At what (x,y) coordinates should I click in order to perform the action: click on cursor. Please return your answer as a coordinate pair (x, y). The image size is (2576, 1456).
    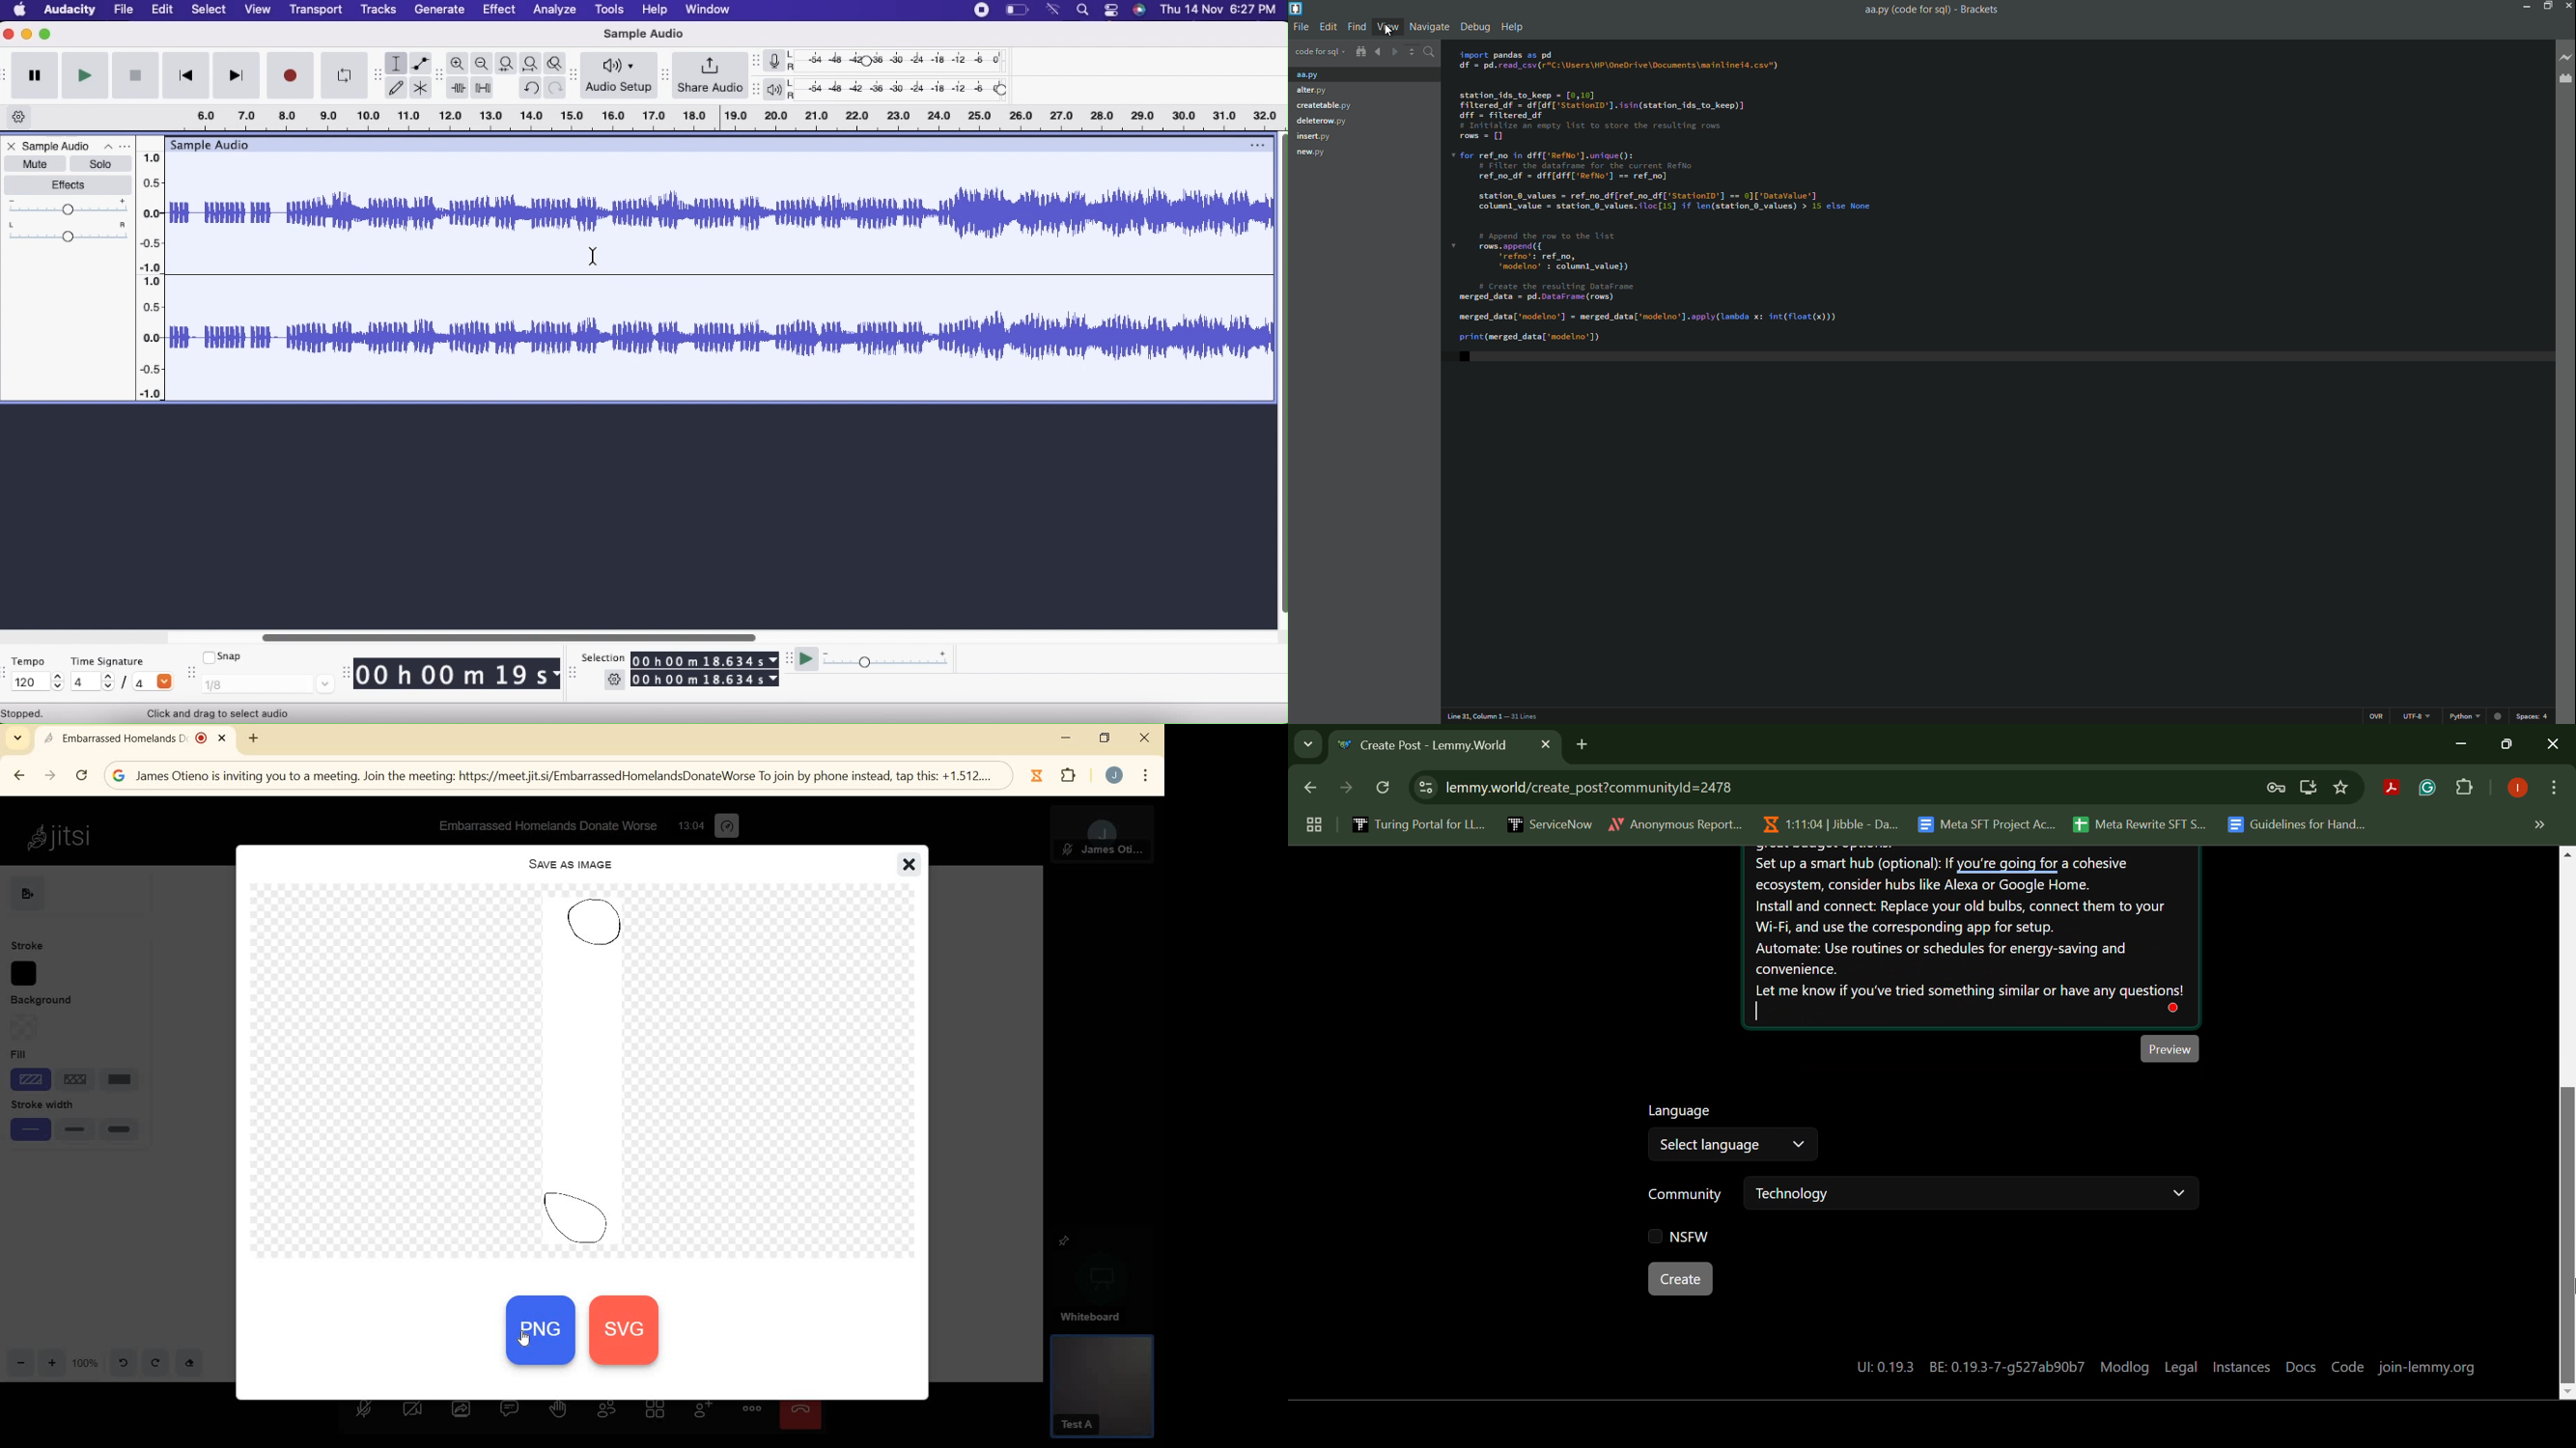
    Looking at the image, I should click on (598, 255).